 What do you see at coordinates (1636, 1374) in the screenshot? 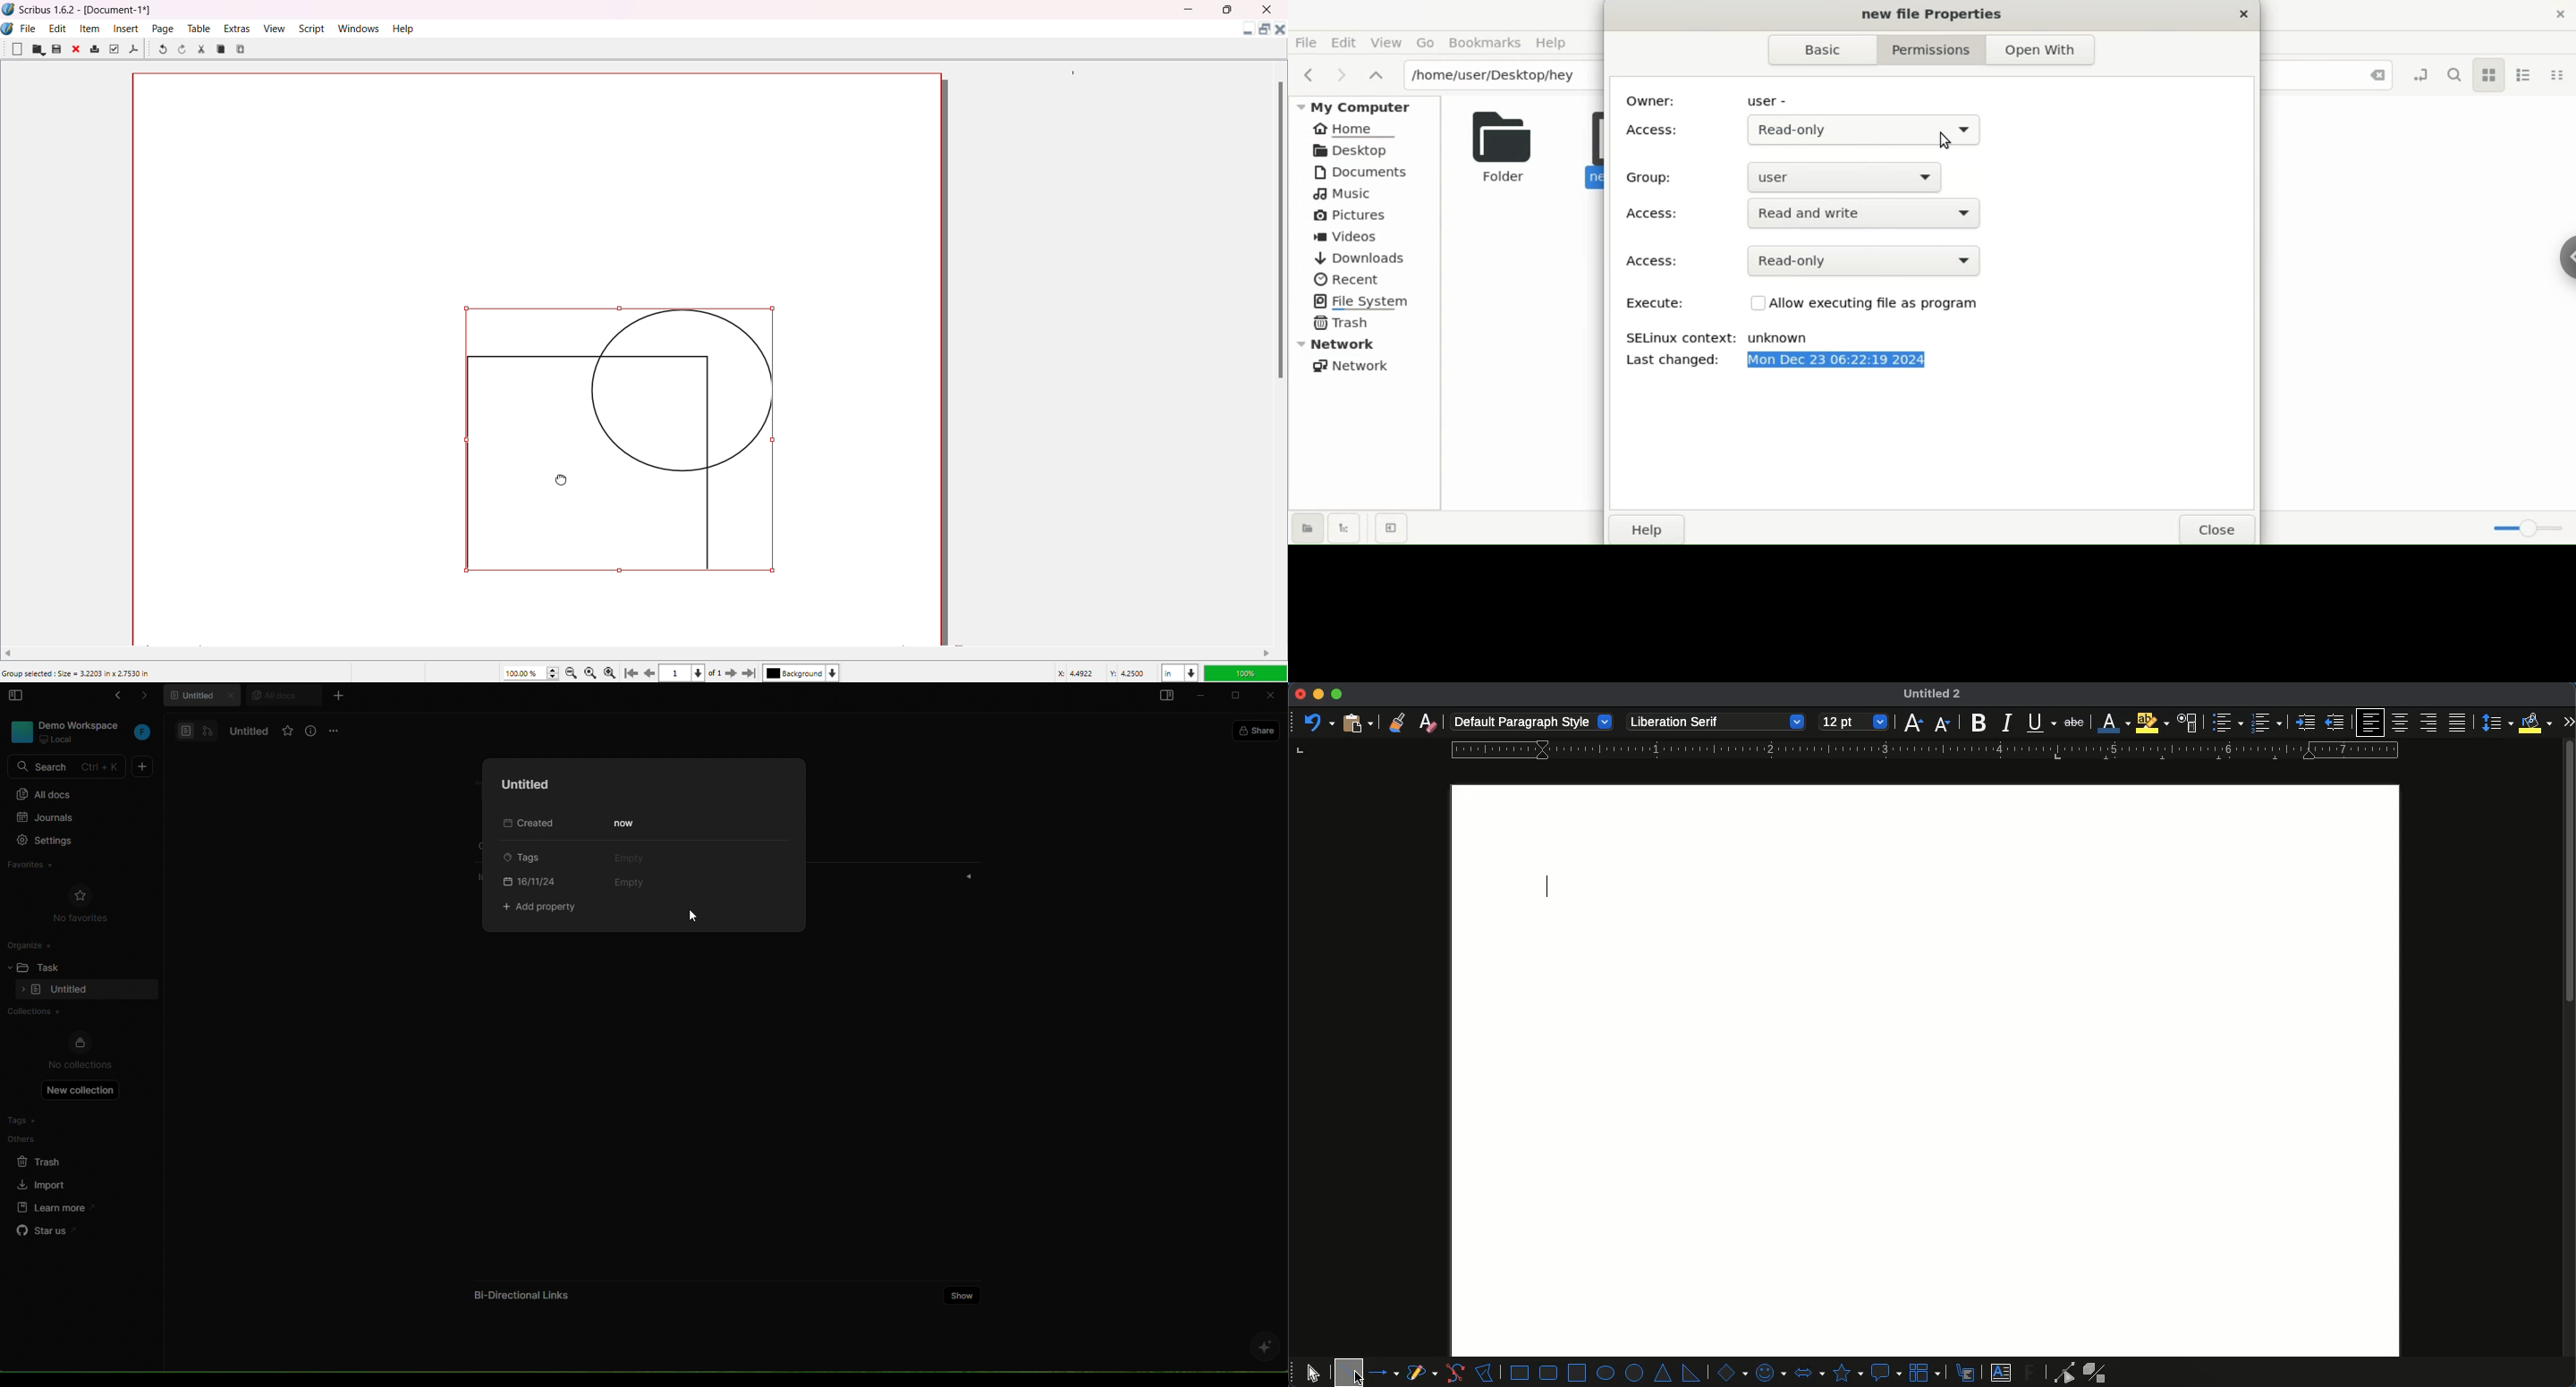
I see `circle` at bounding box center [1636, 1374].